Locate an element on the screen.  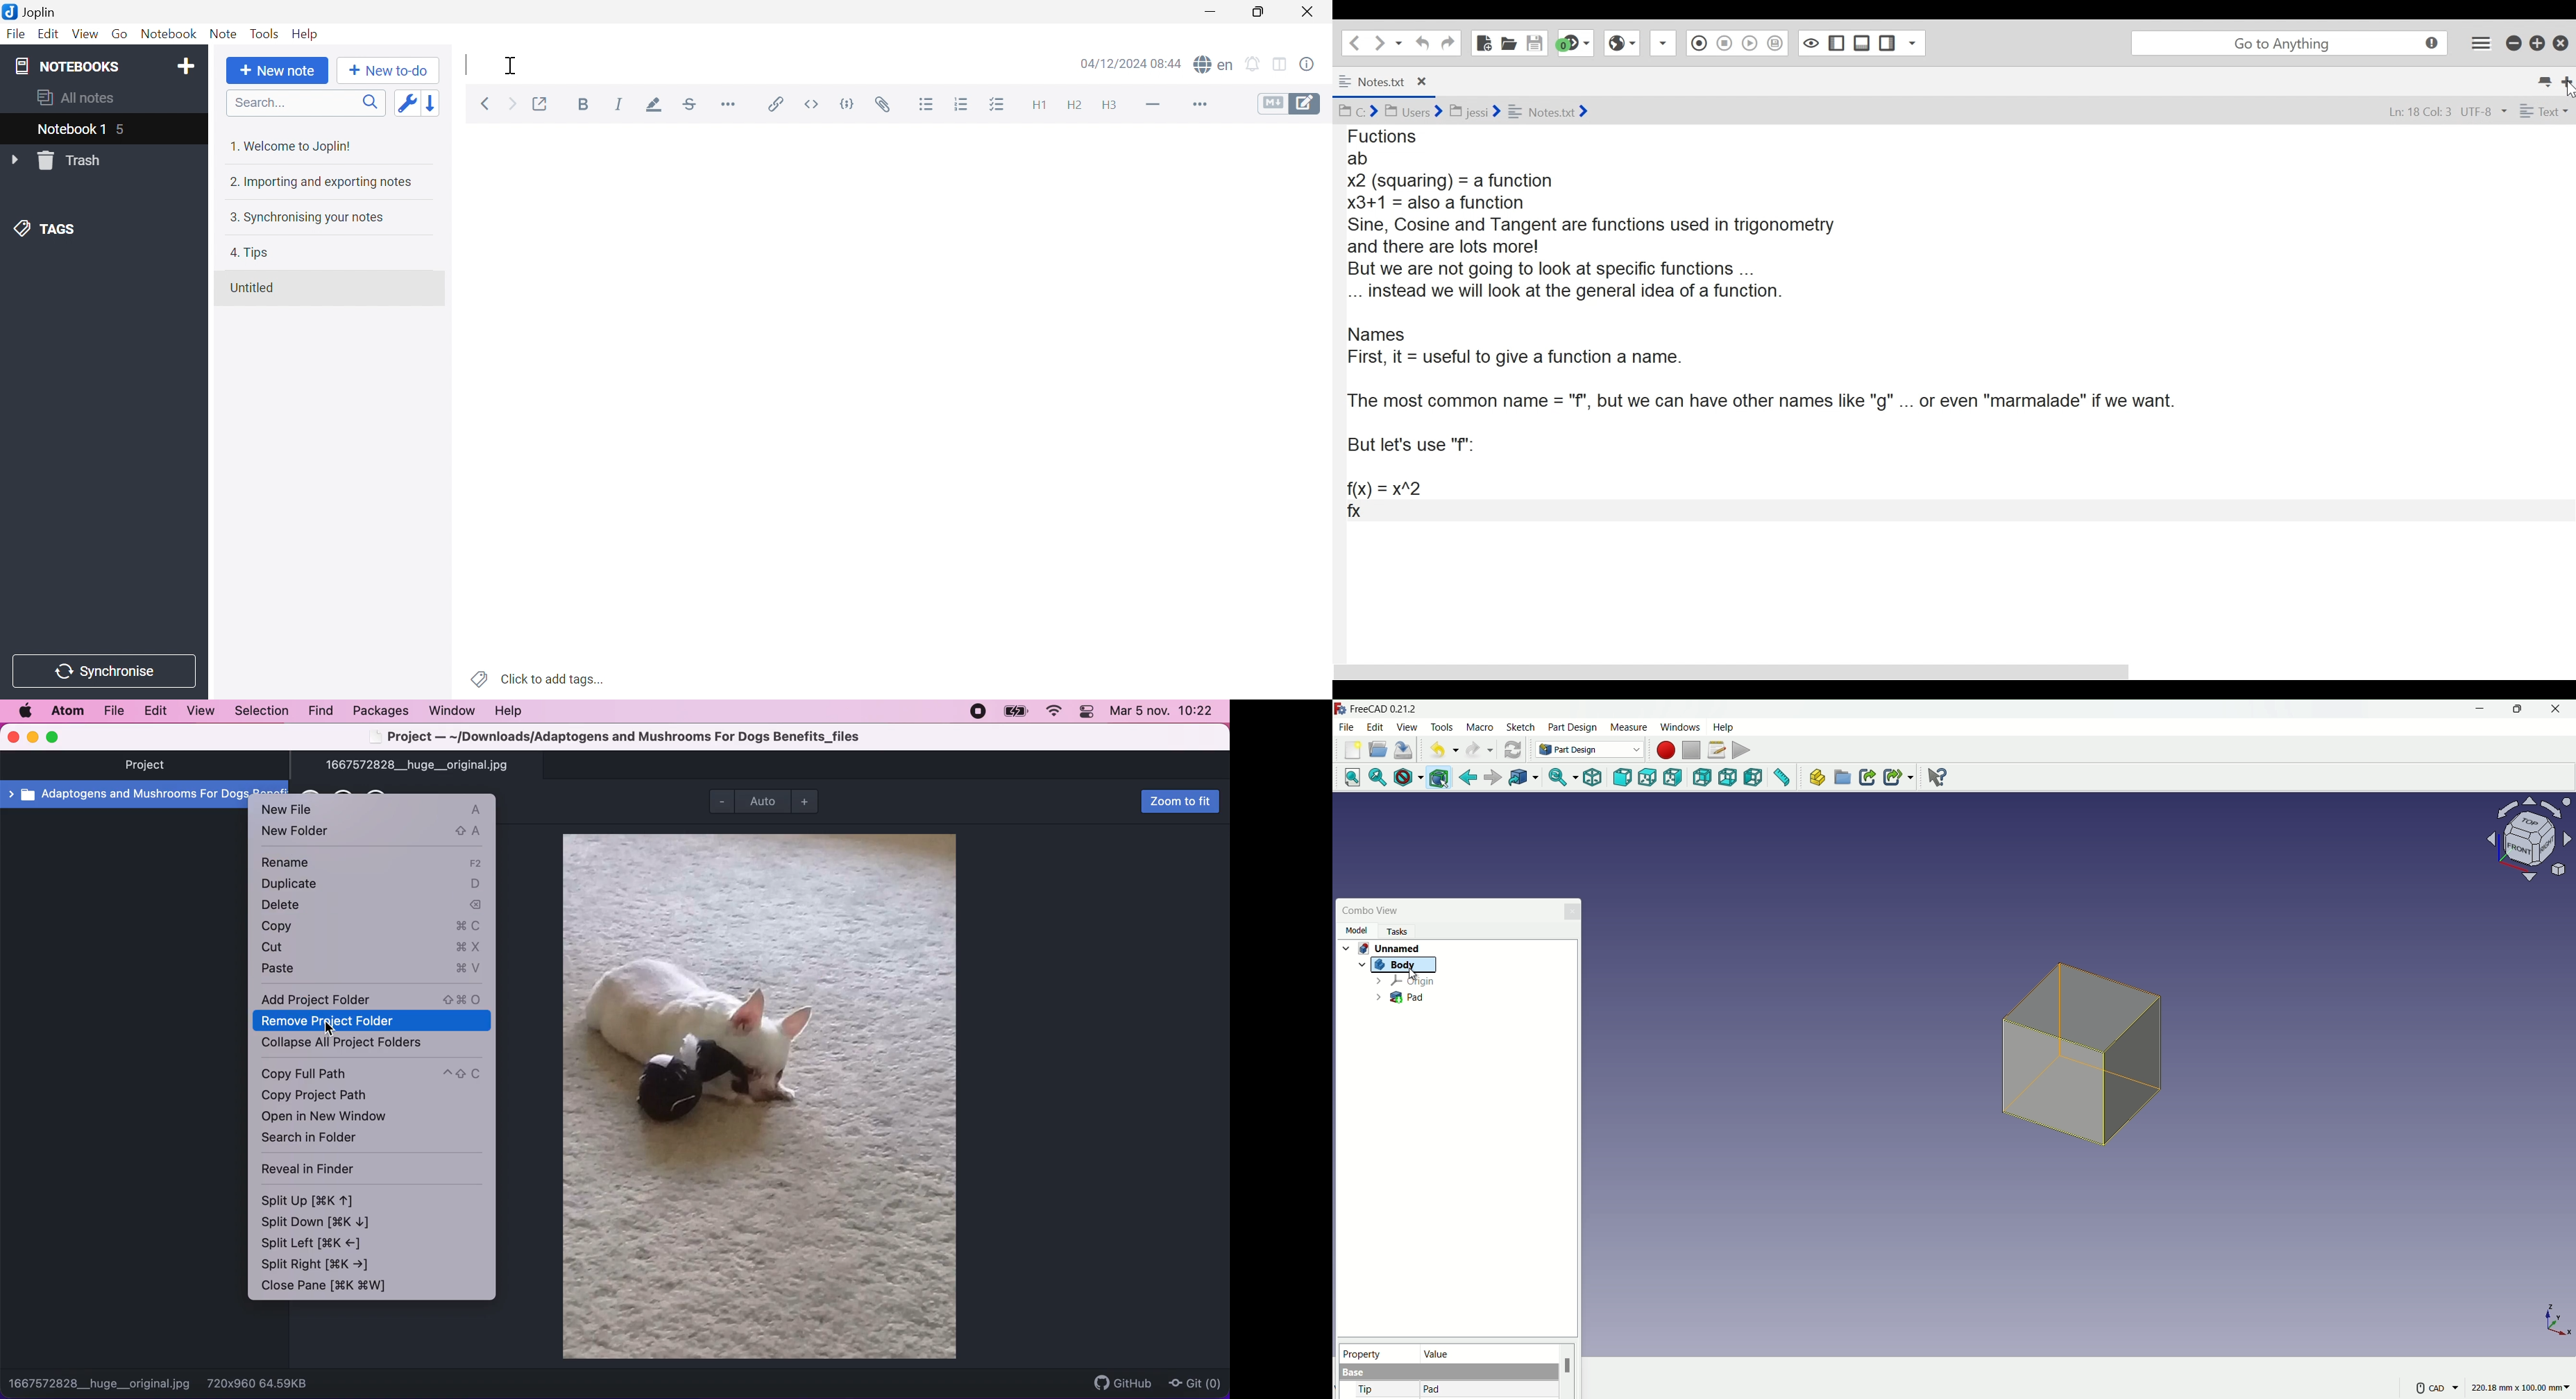
collapse all project folders is located at coordinates (356, 1045).